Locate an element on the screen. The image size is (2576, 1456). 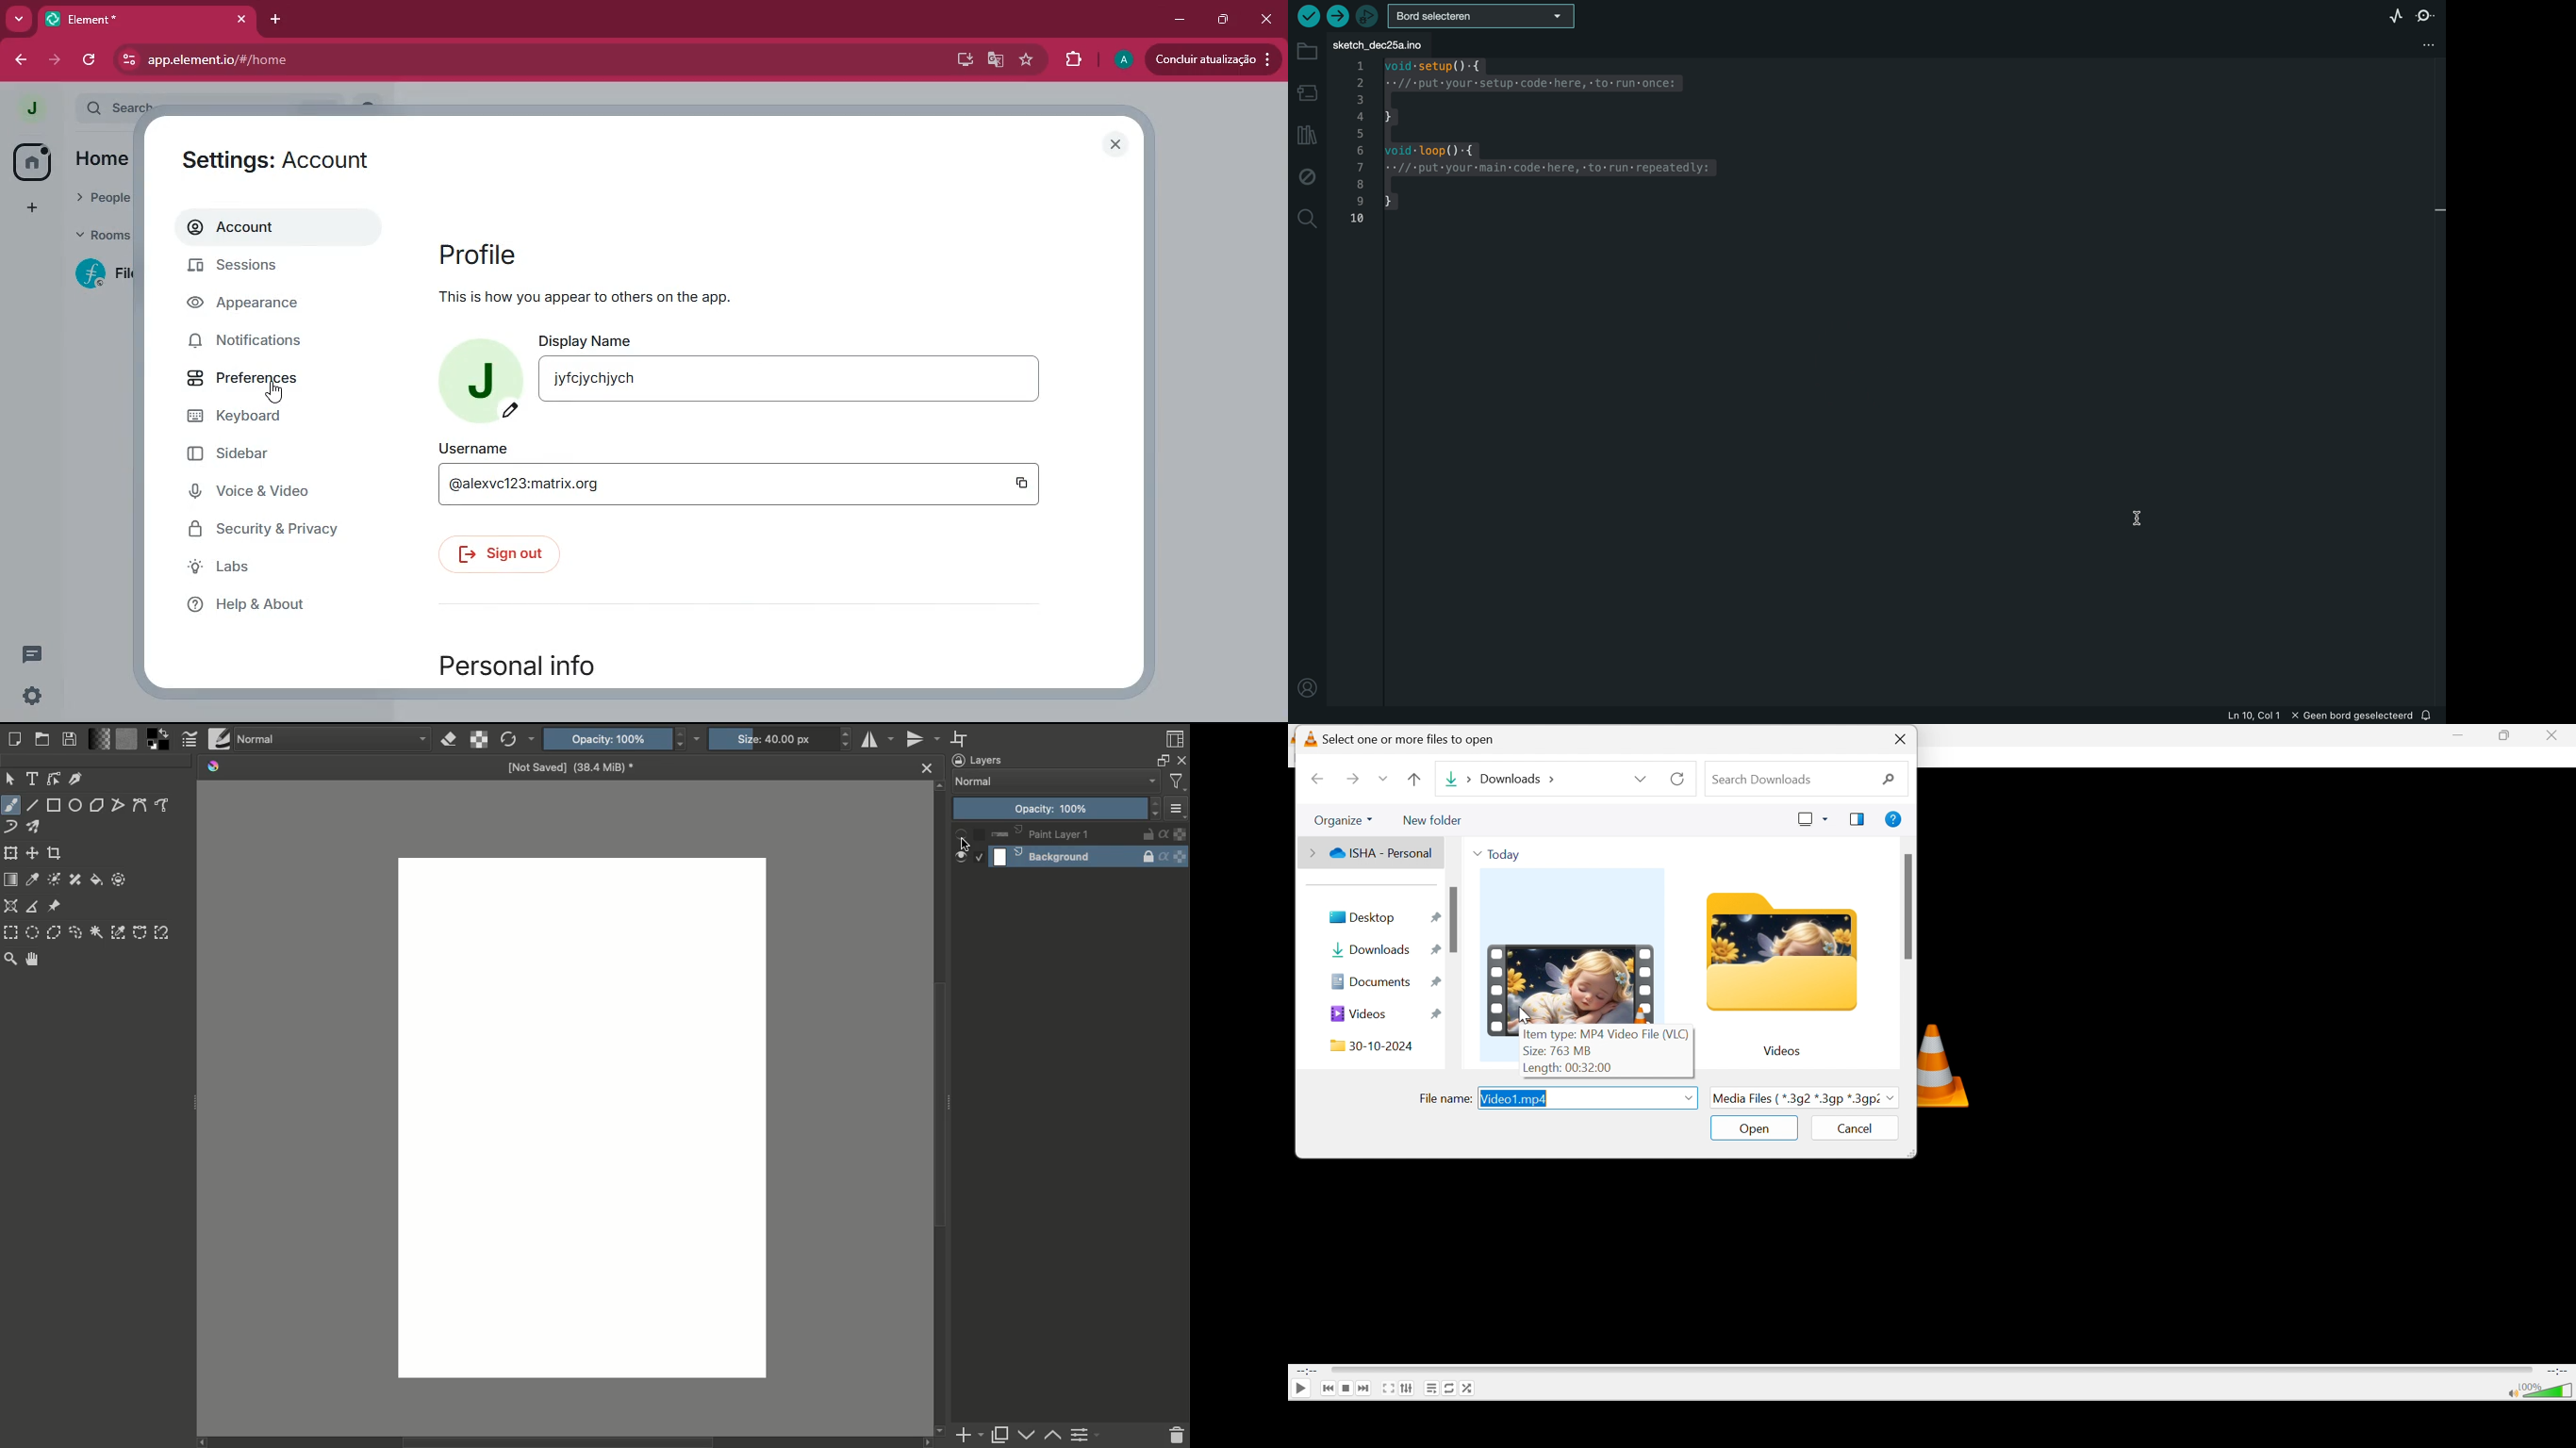
Normal is located at coordinates (333, 738).